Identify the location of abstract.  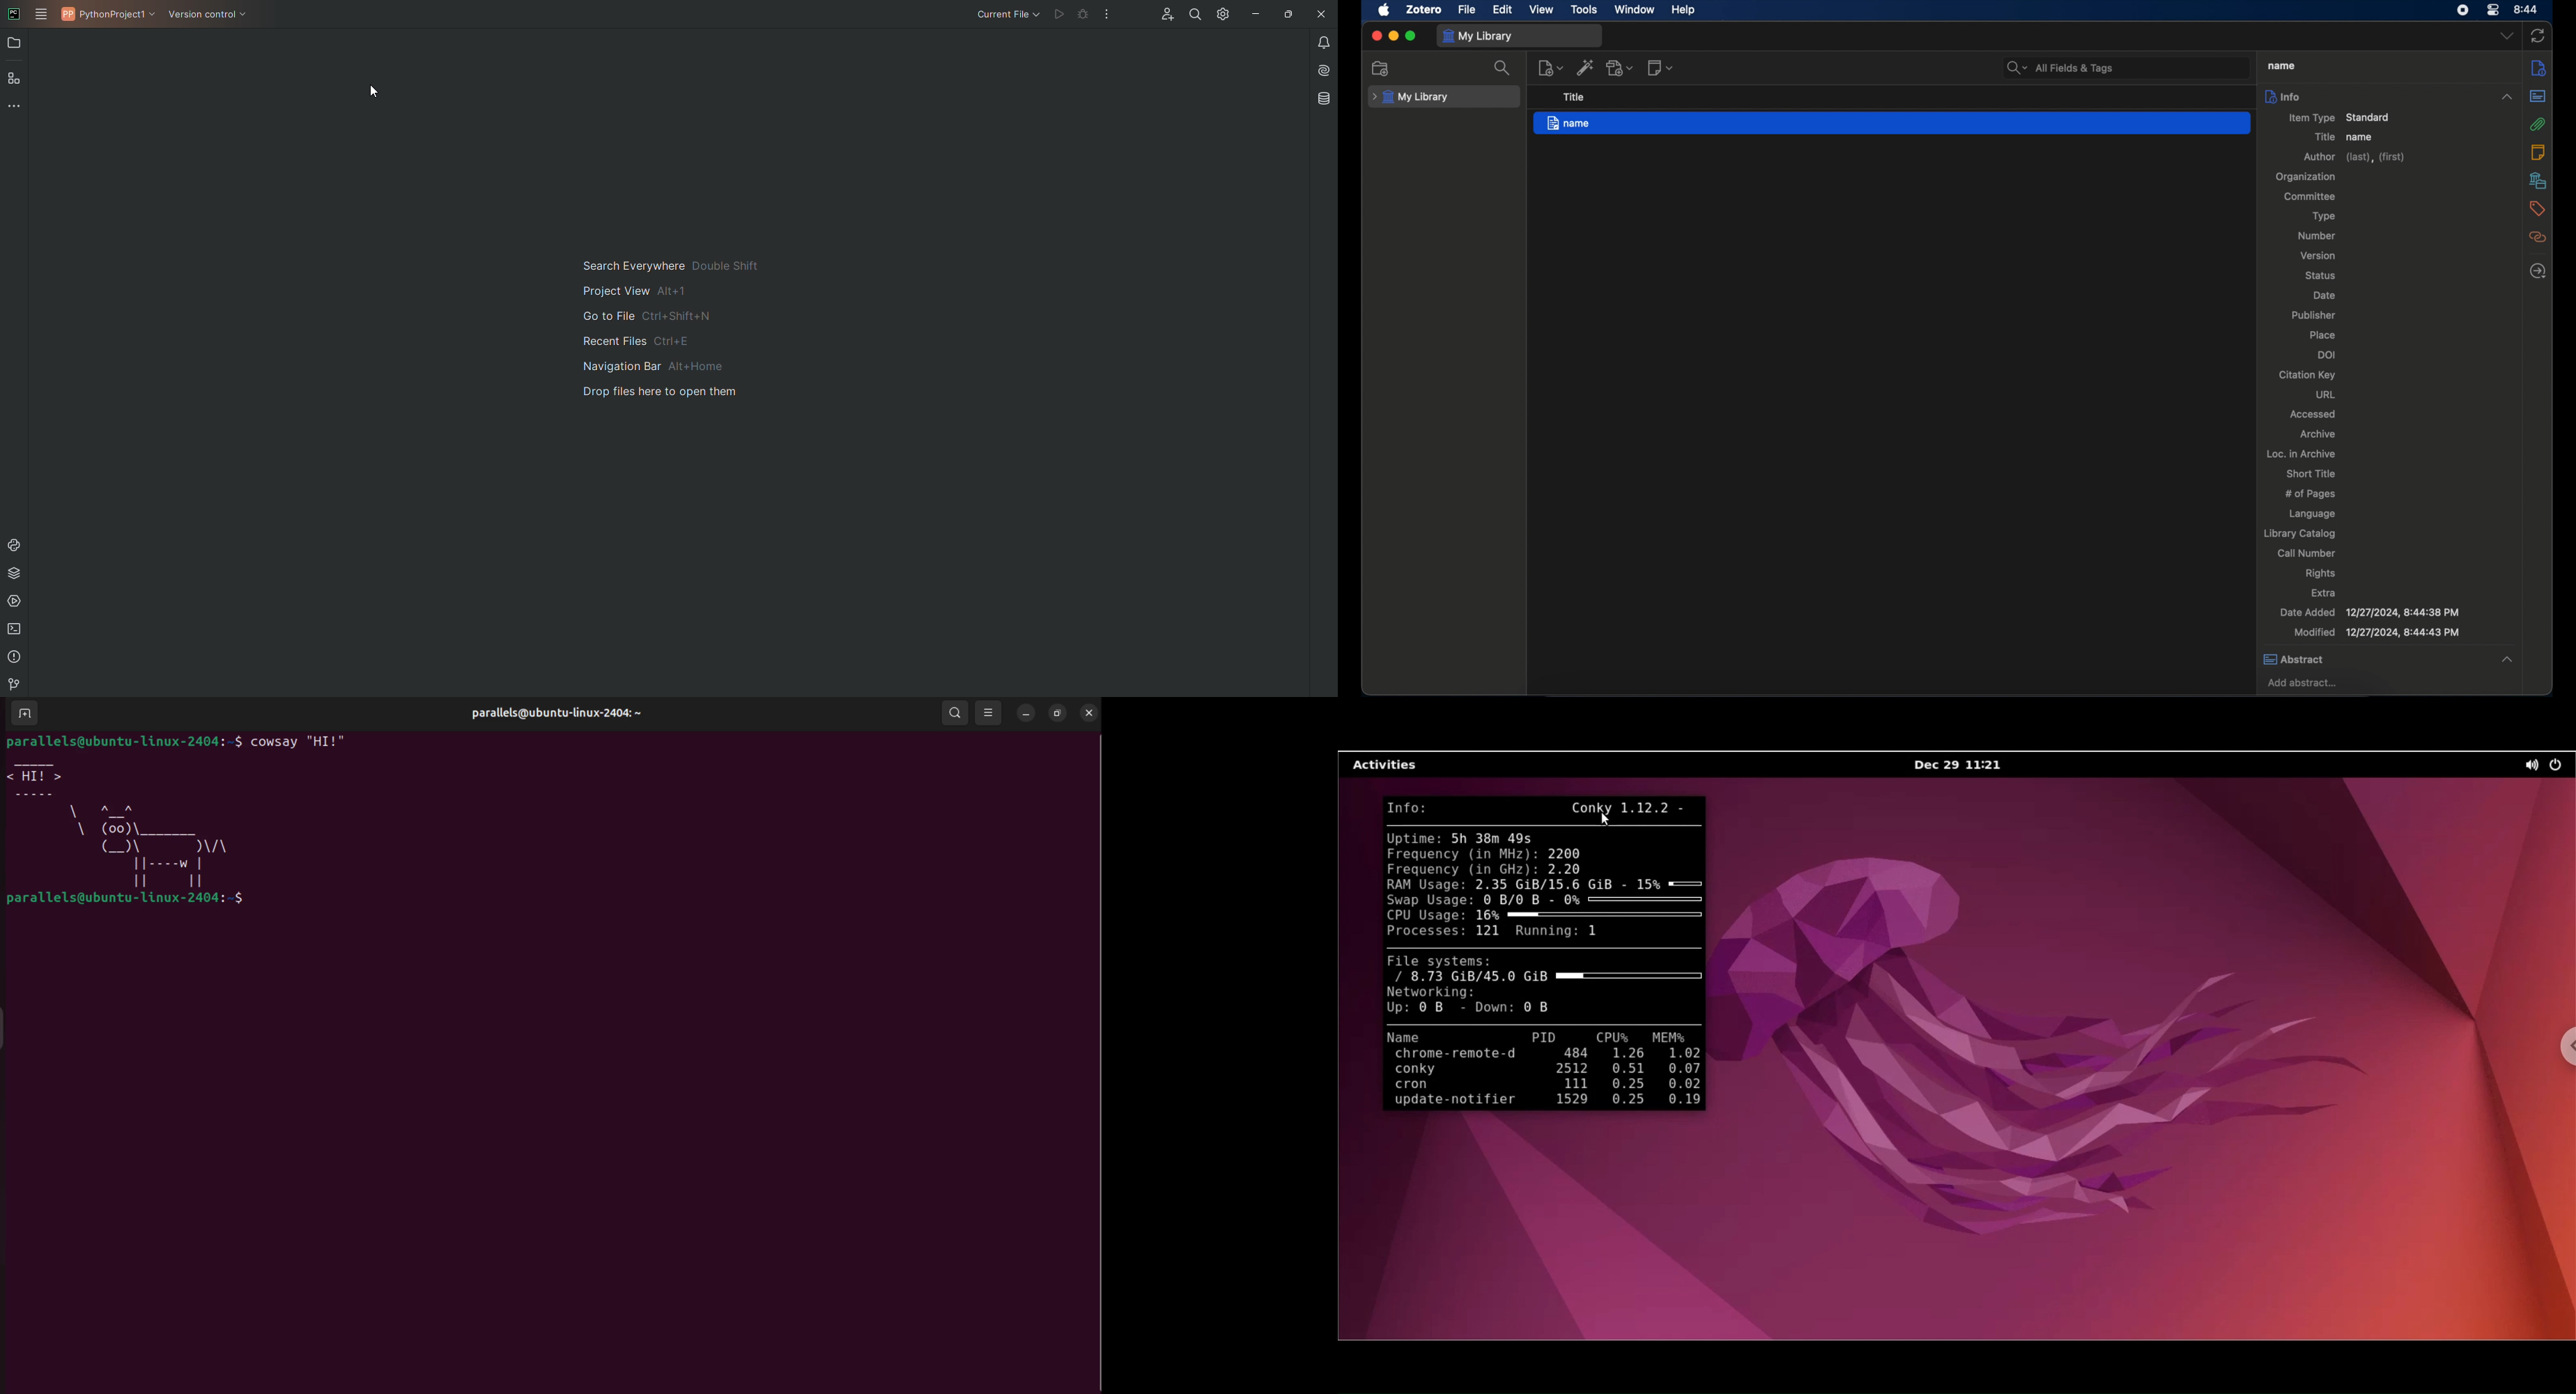
(2370, 660).